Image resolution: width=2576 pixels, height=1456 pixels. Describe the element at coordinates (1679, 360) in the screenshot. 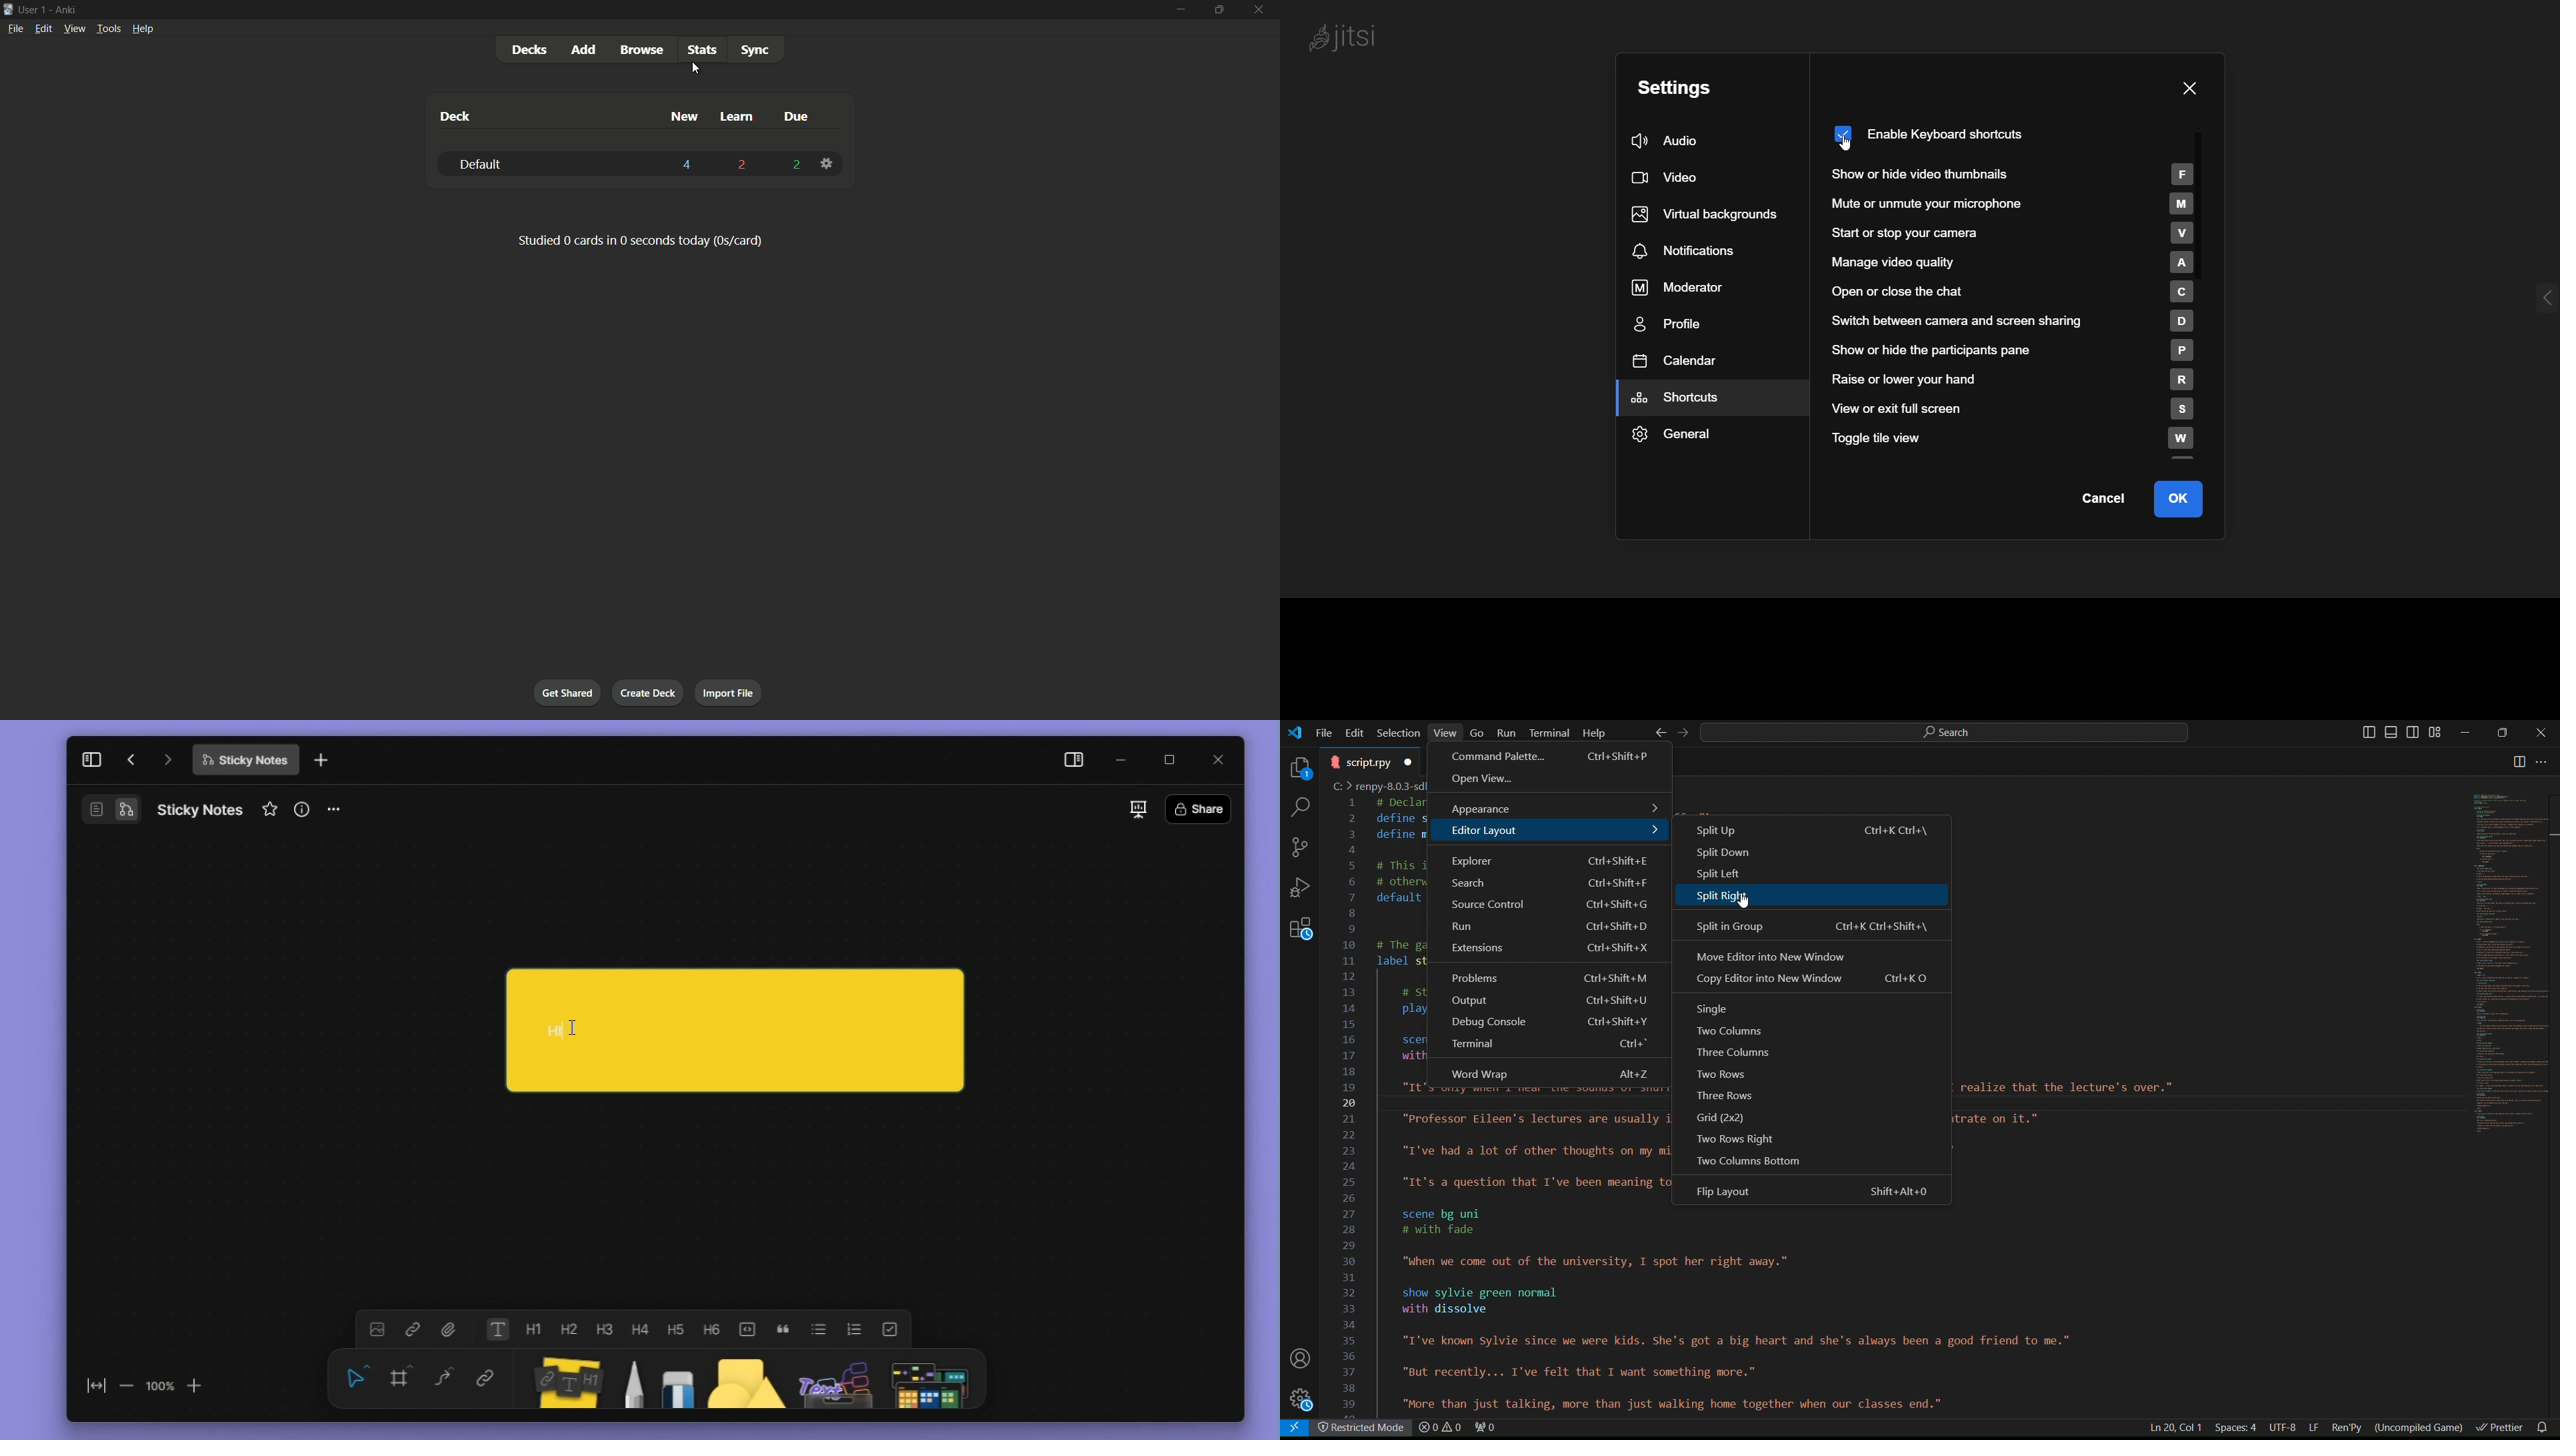

I see `calendar` at that location.